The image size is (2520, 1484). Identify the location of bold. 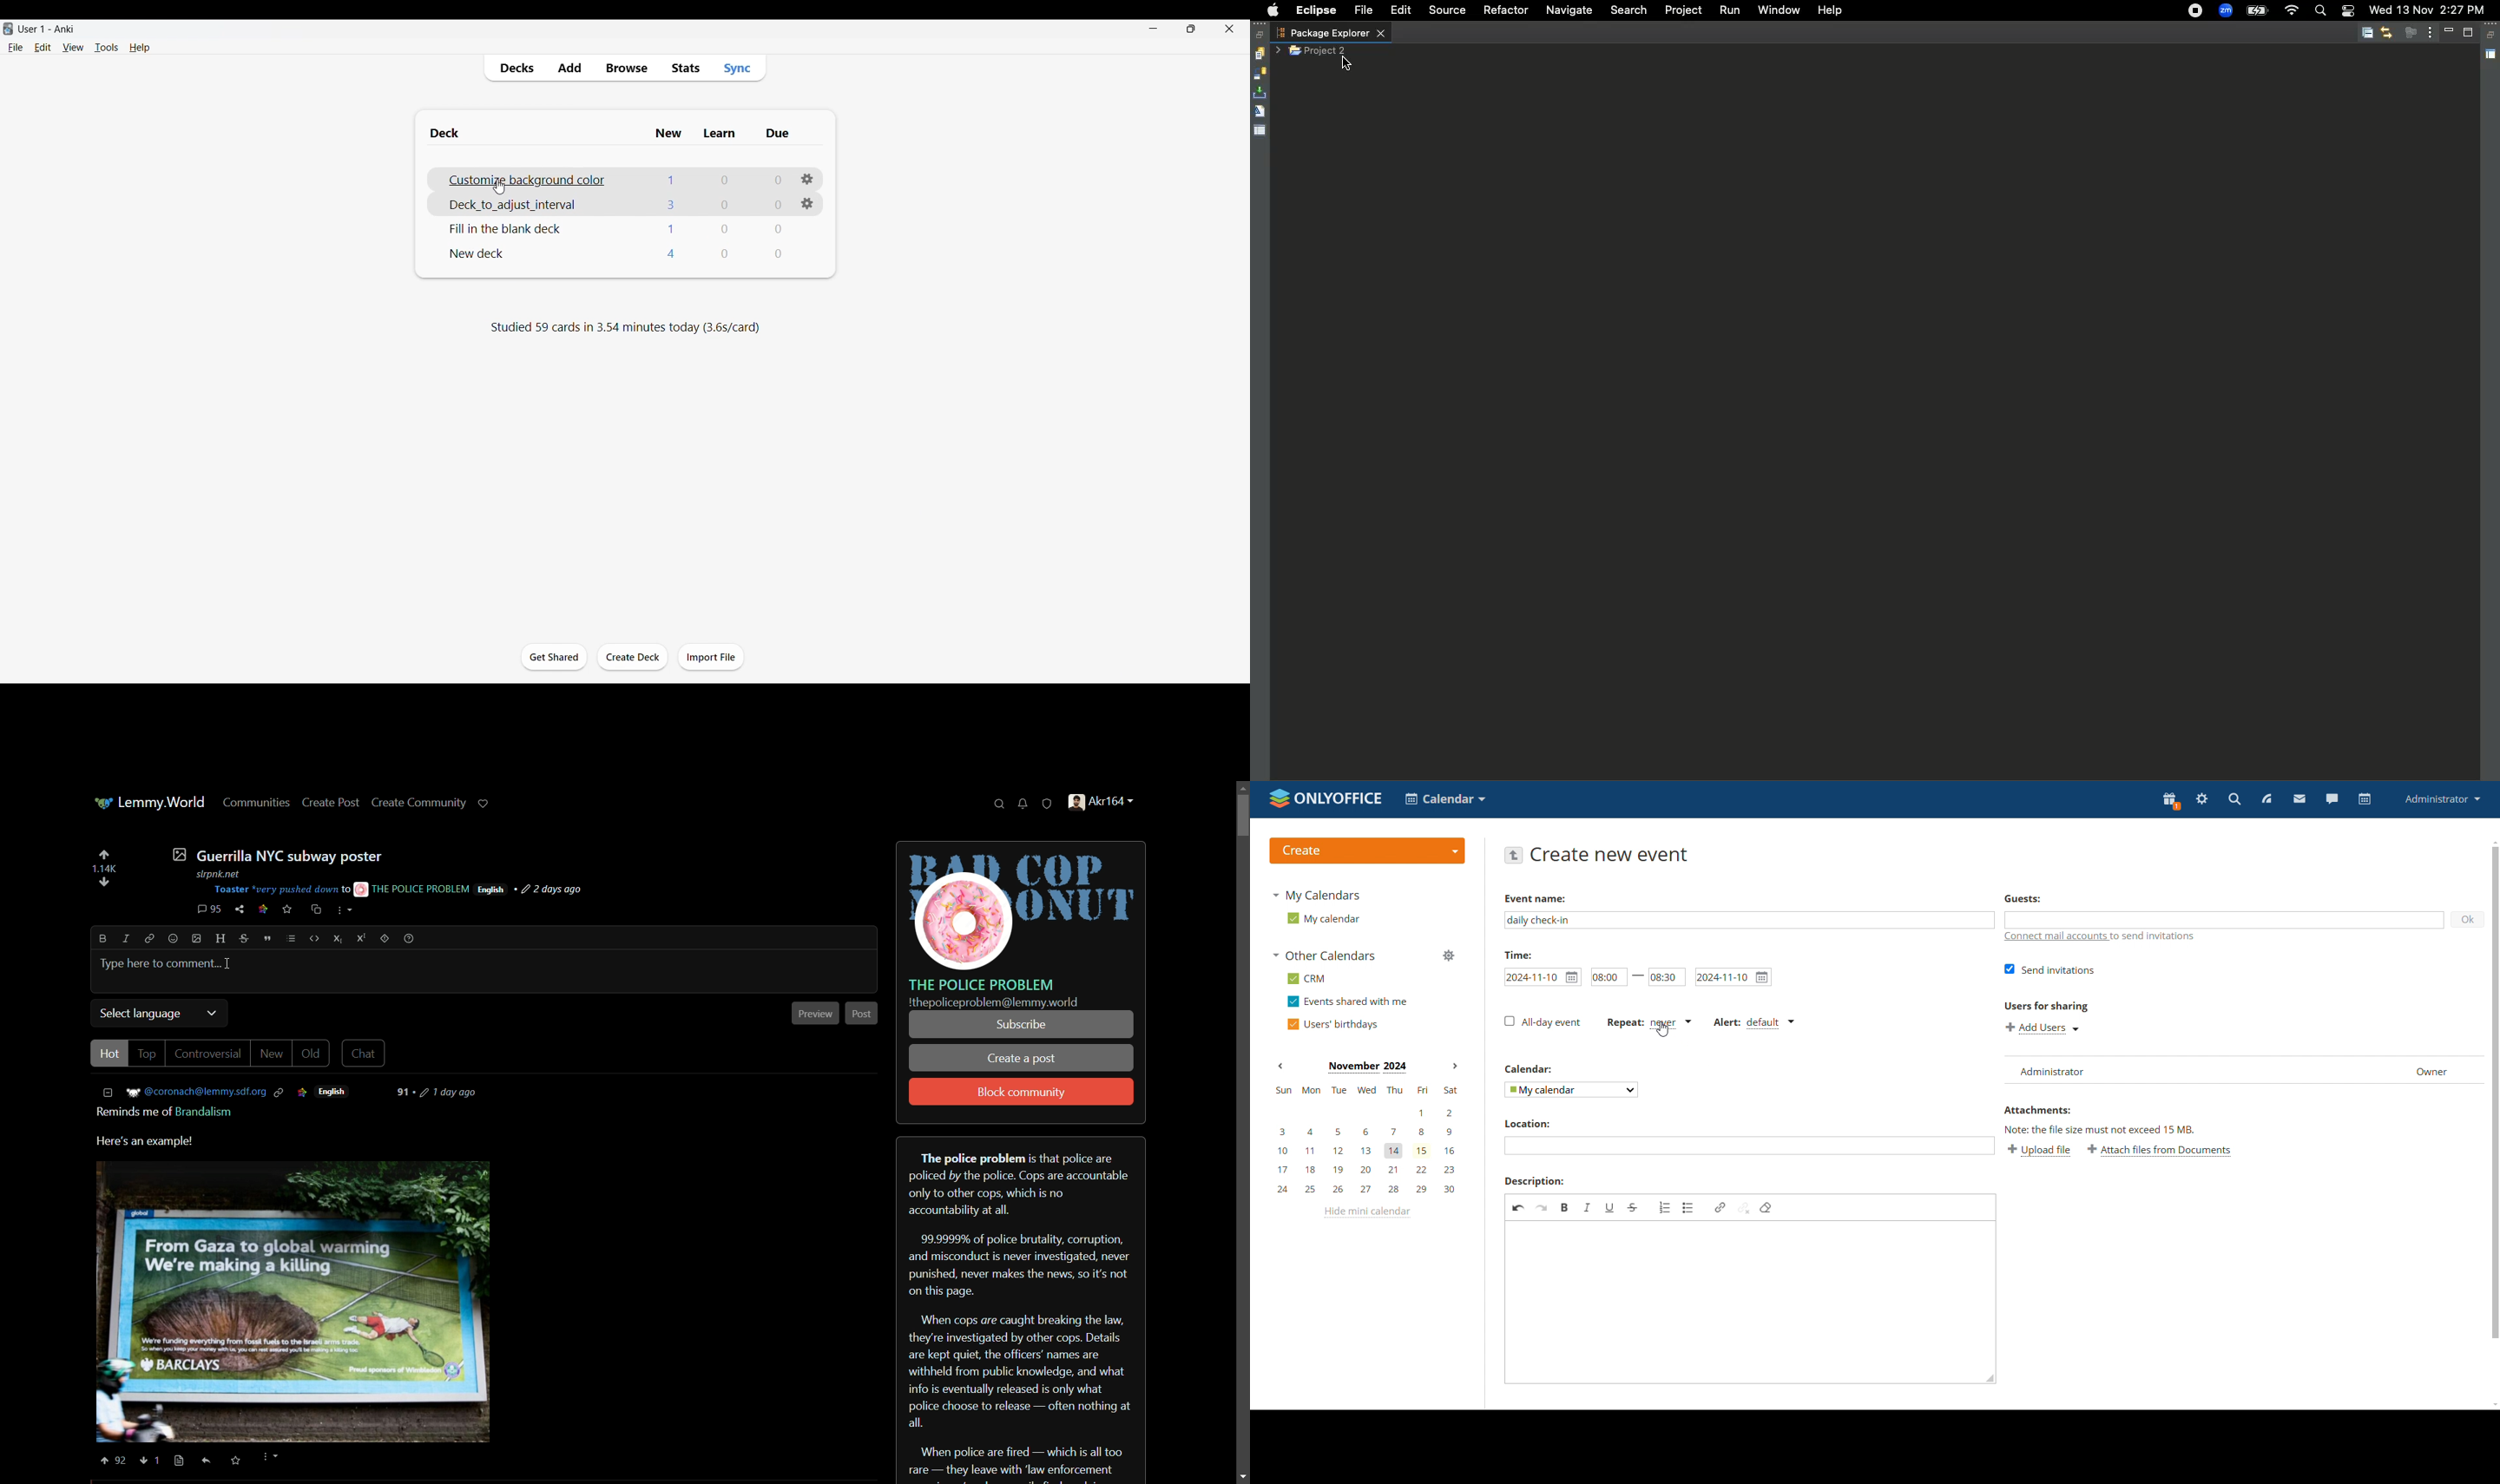
(104, 939).